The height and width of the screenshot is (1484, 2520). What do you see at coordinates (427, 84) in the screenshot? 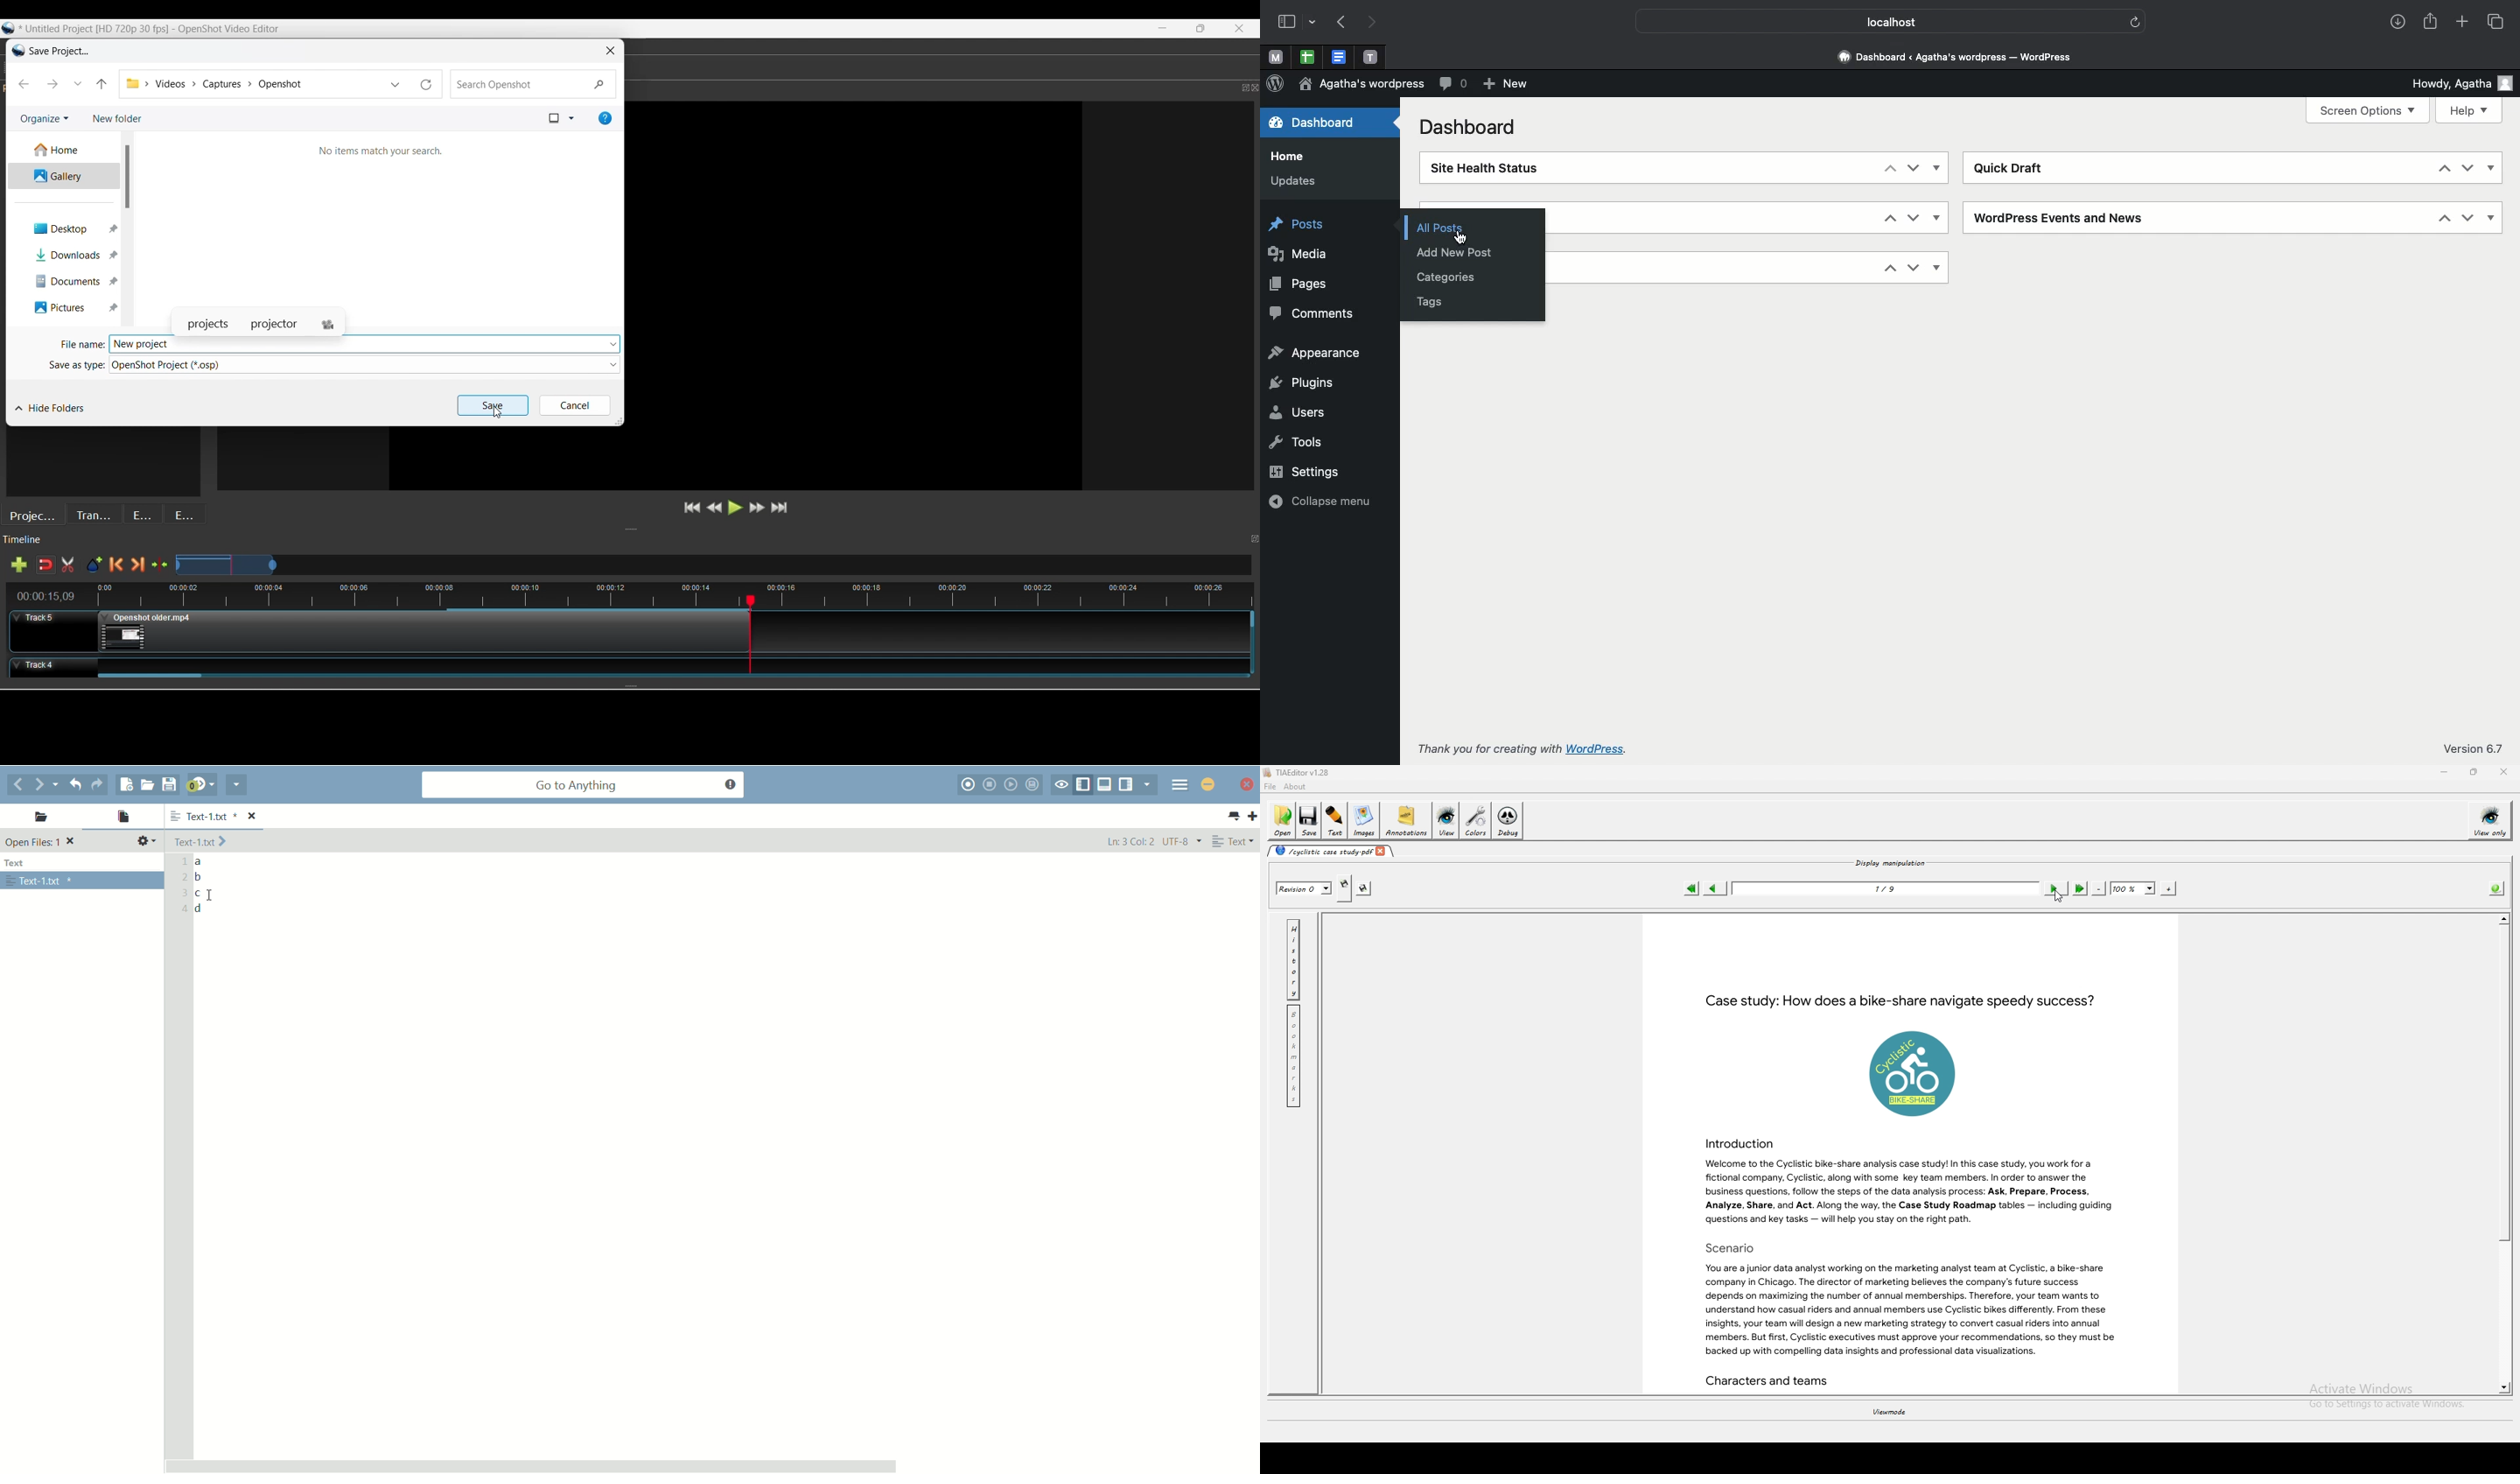
I see `Reload` at bounding box center [427, 84].